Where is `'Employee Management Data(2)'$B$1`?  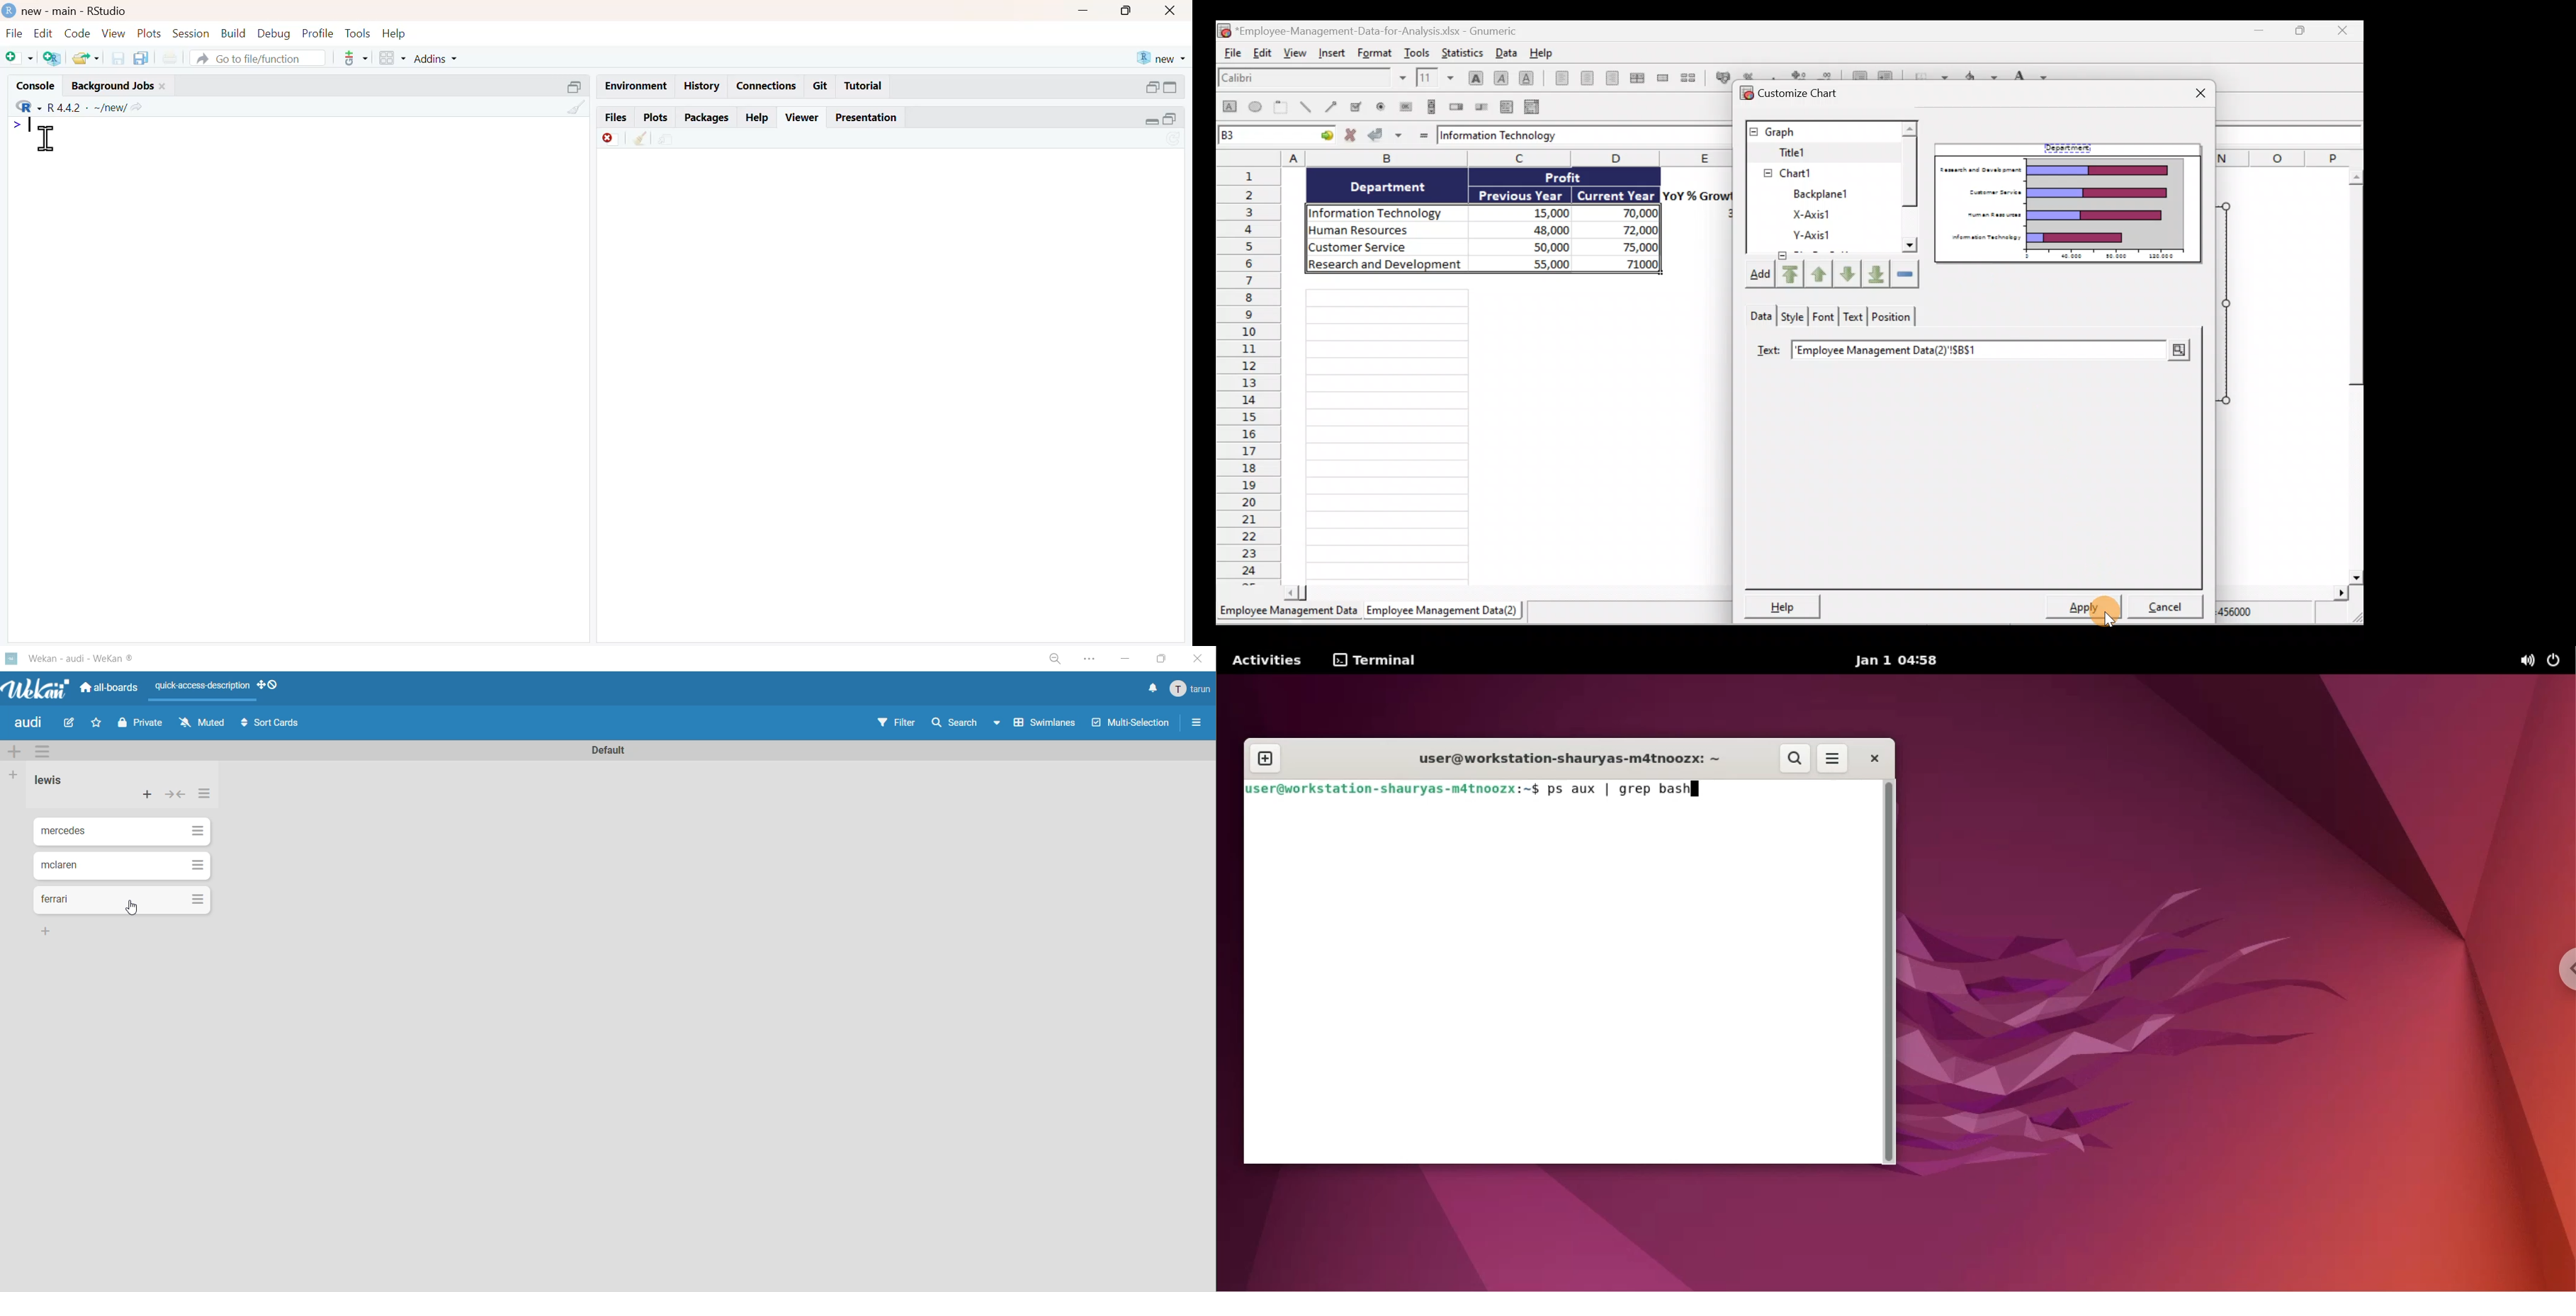
'Employee Management Data(2)'$B$1 is located at coordinates (1936, 352).